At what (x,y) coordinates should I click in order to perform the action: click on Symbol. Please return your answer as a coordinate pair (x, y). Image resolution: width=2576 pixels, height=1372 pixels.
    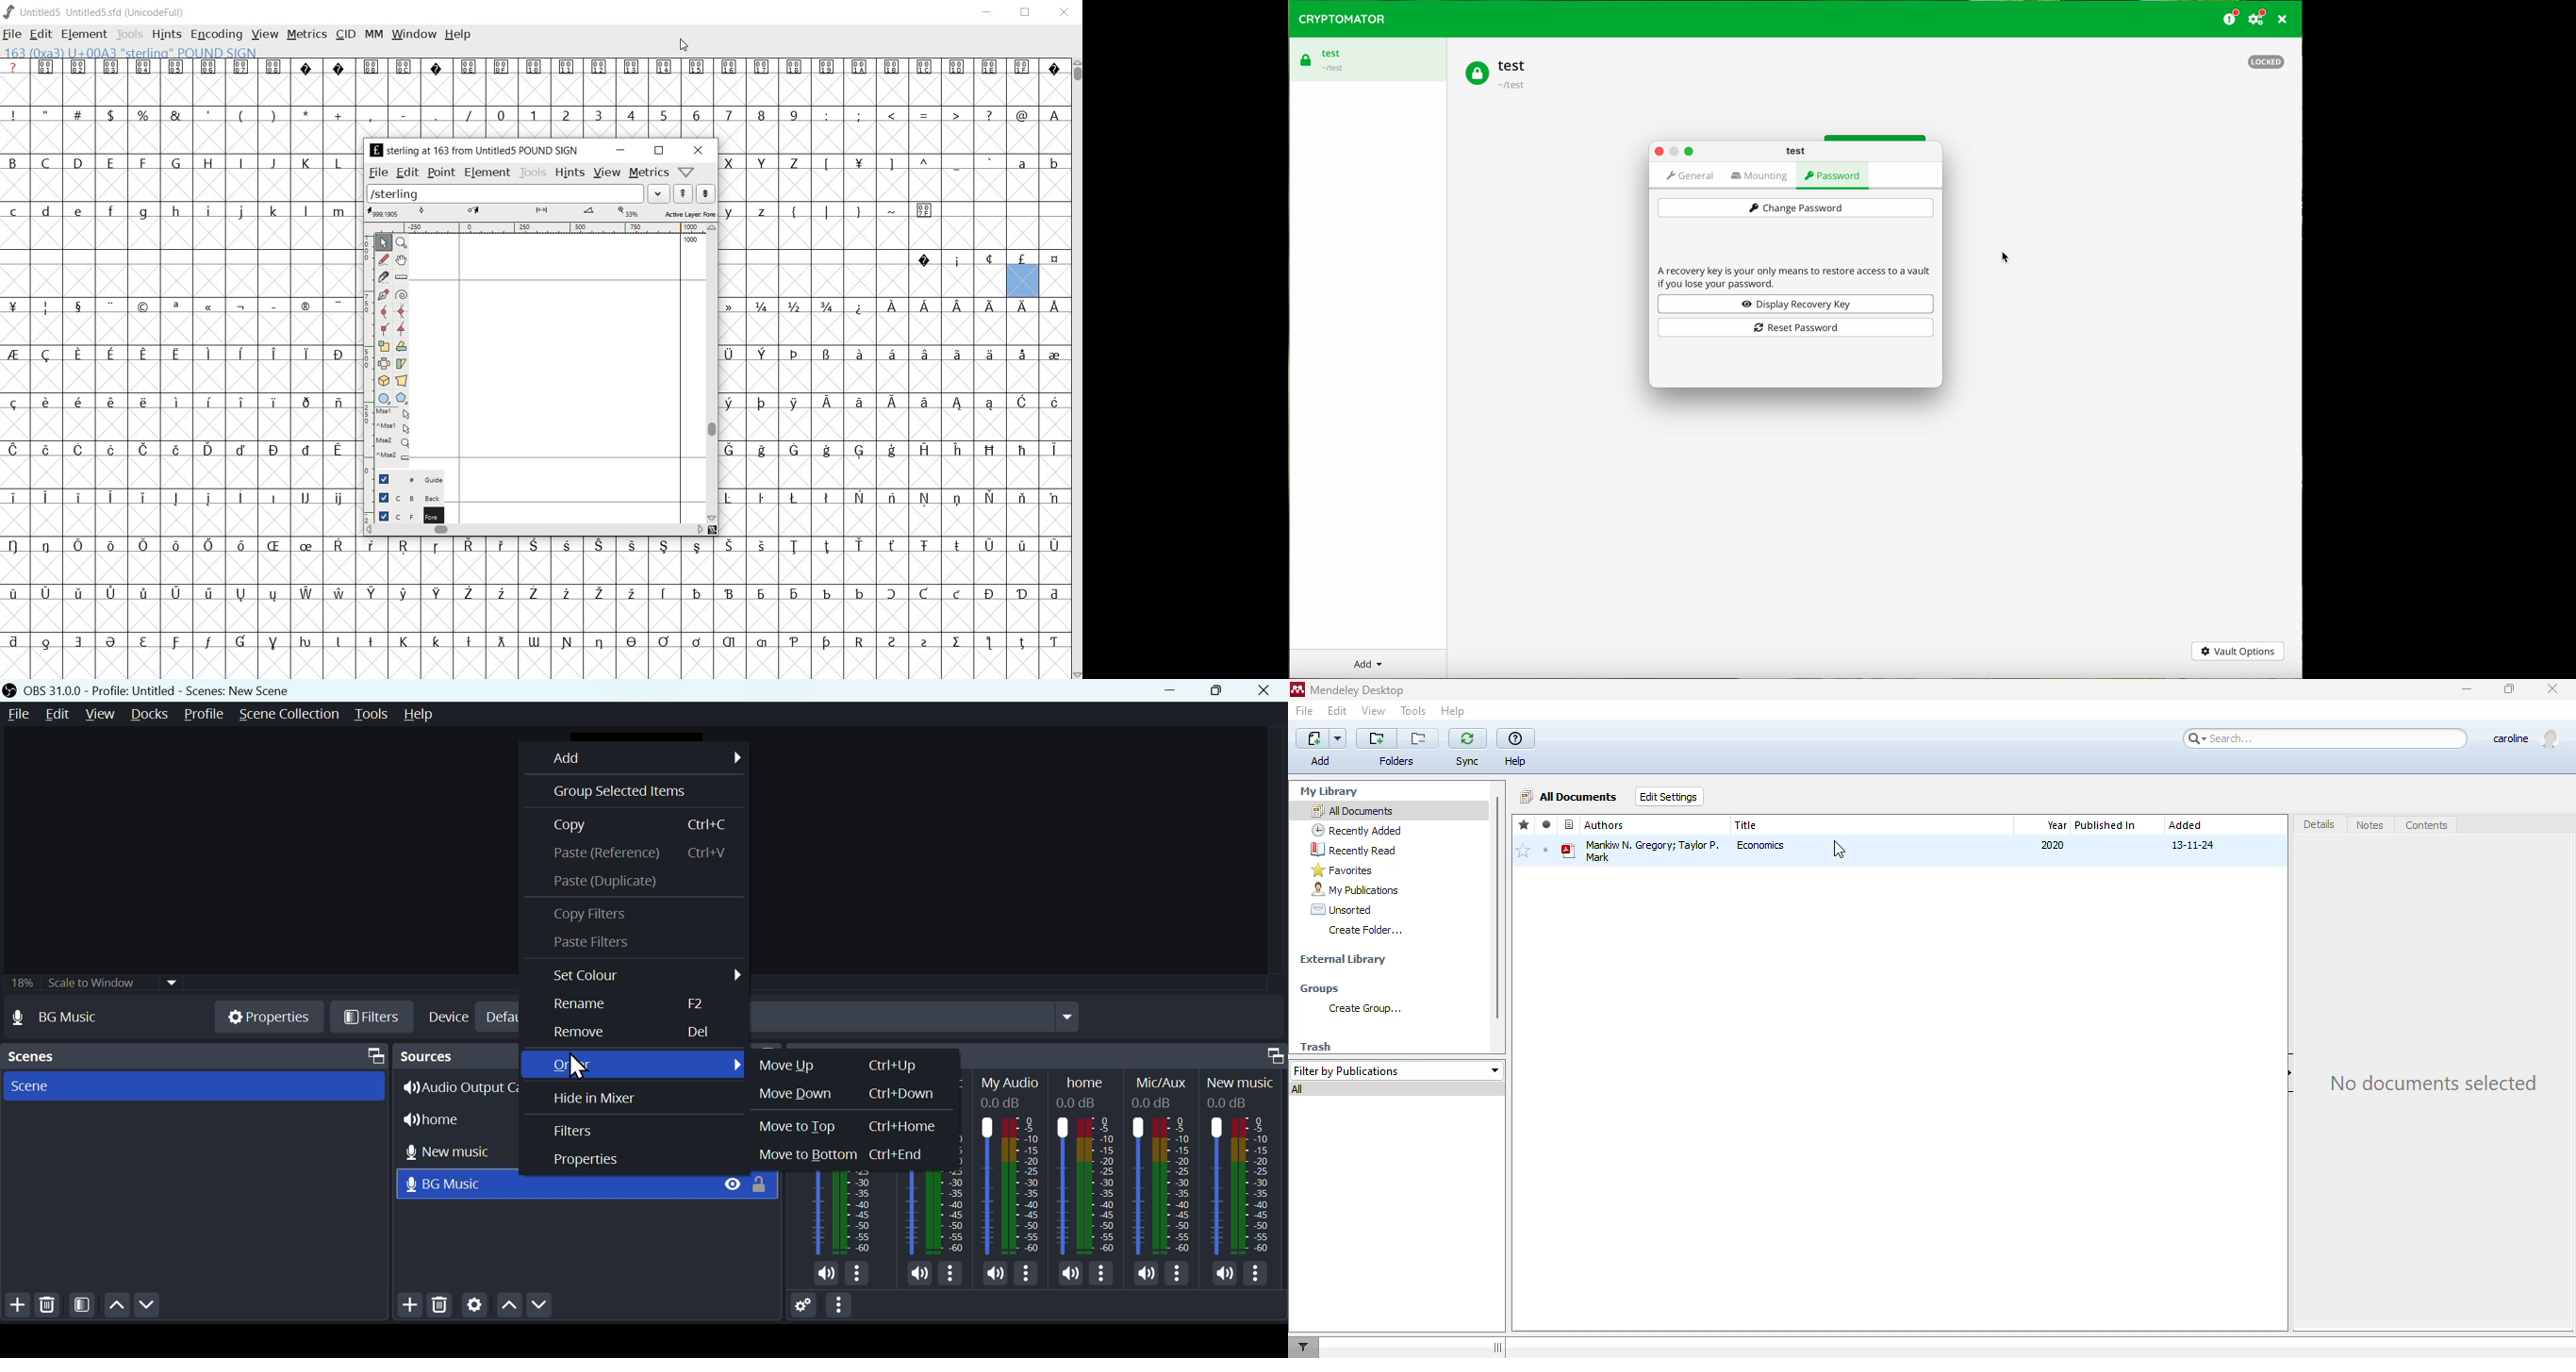
    Looking at the image, I should click on (1054, 640).